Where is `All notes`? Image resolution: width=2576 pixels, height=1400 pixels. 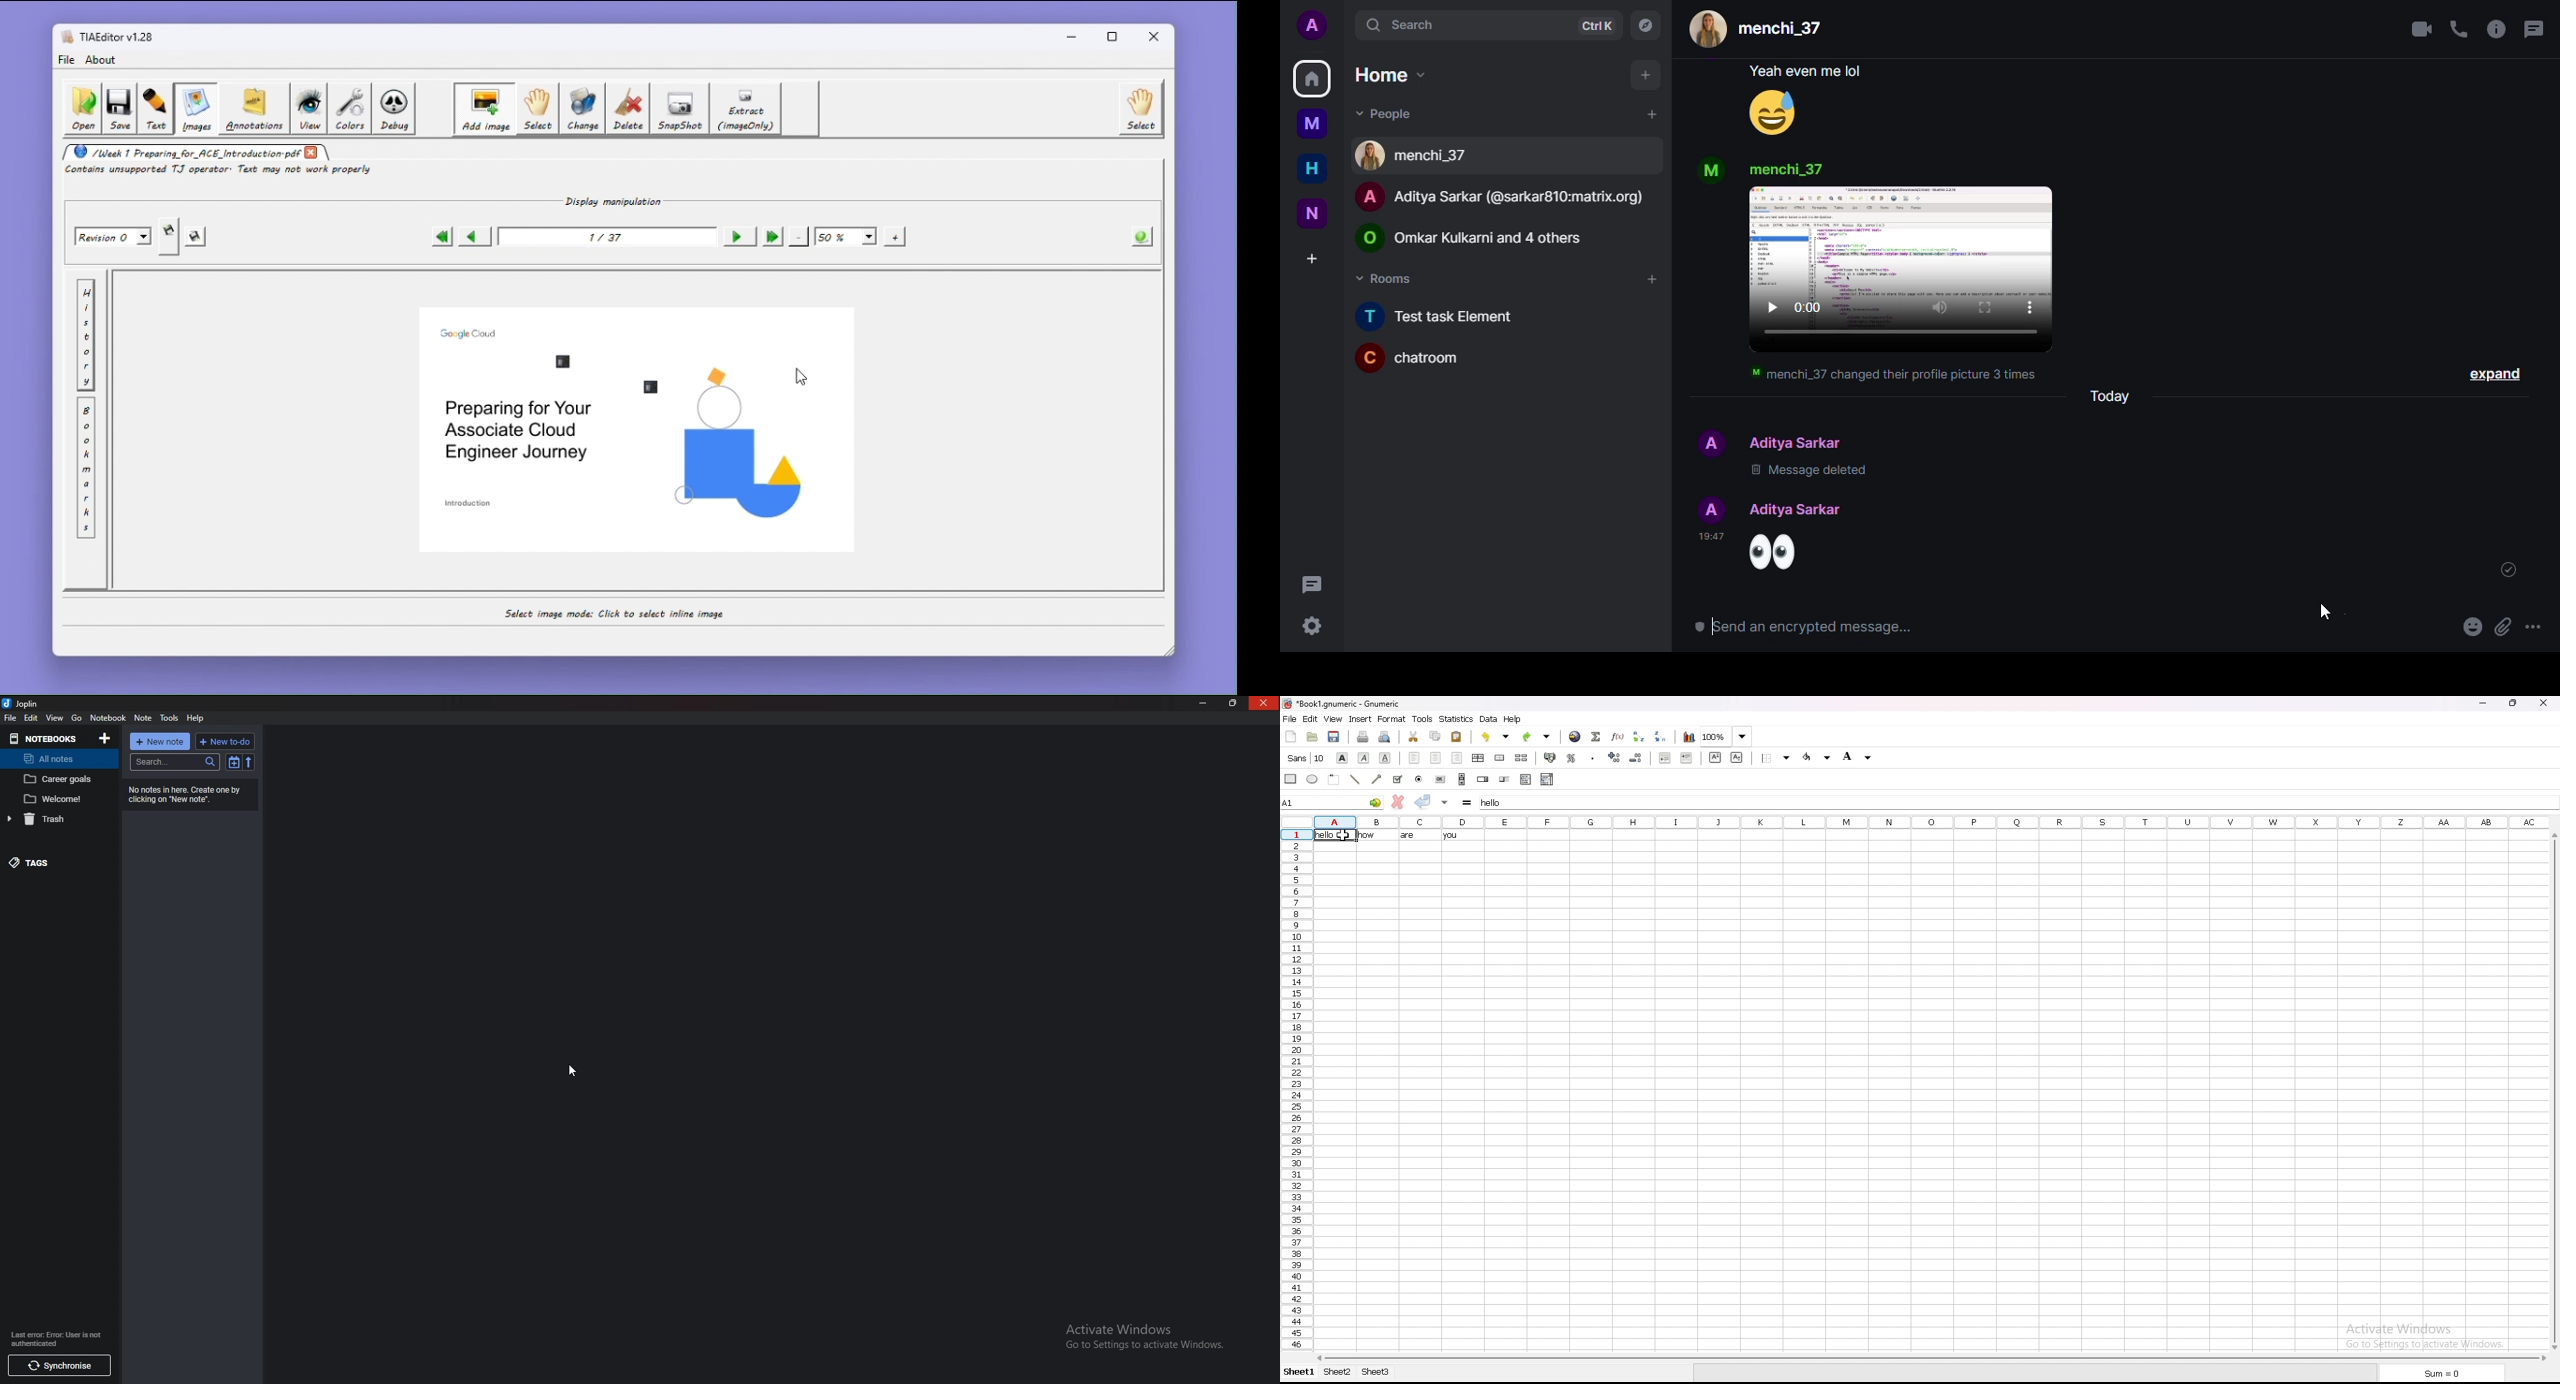
All notes is located at coordinates (59, 759).